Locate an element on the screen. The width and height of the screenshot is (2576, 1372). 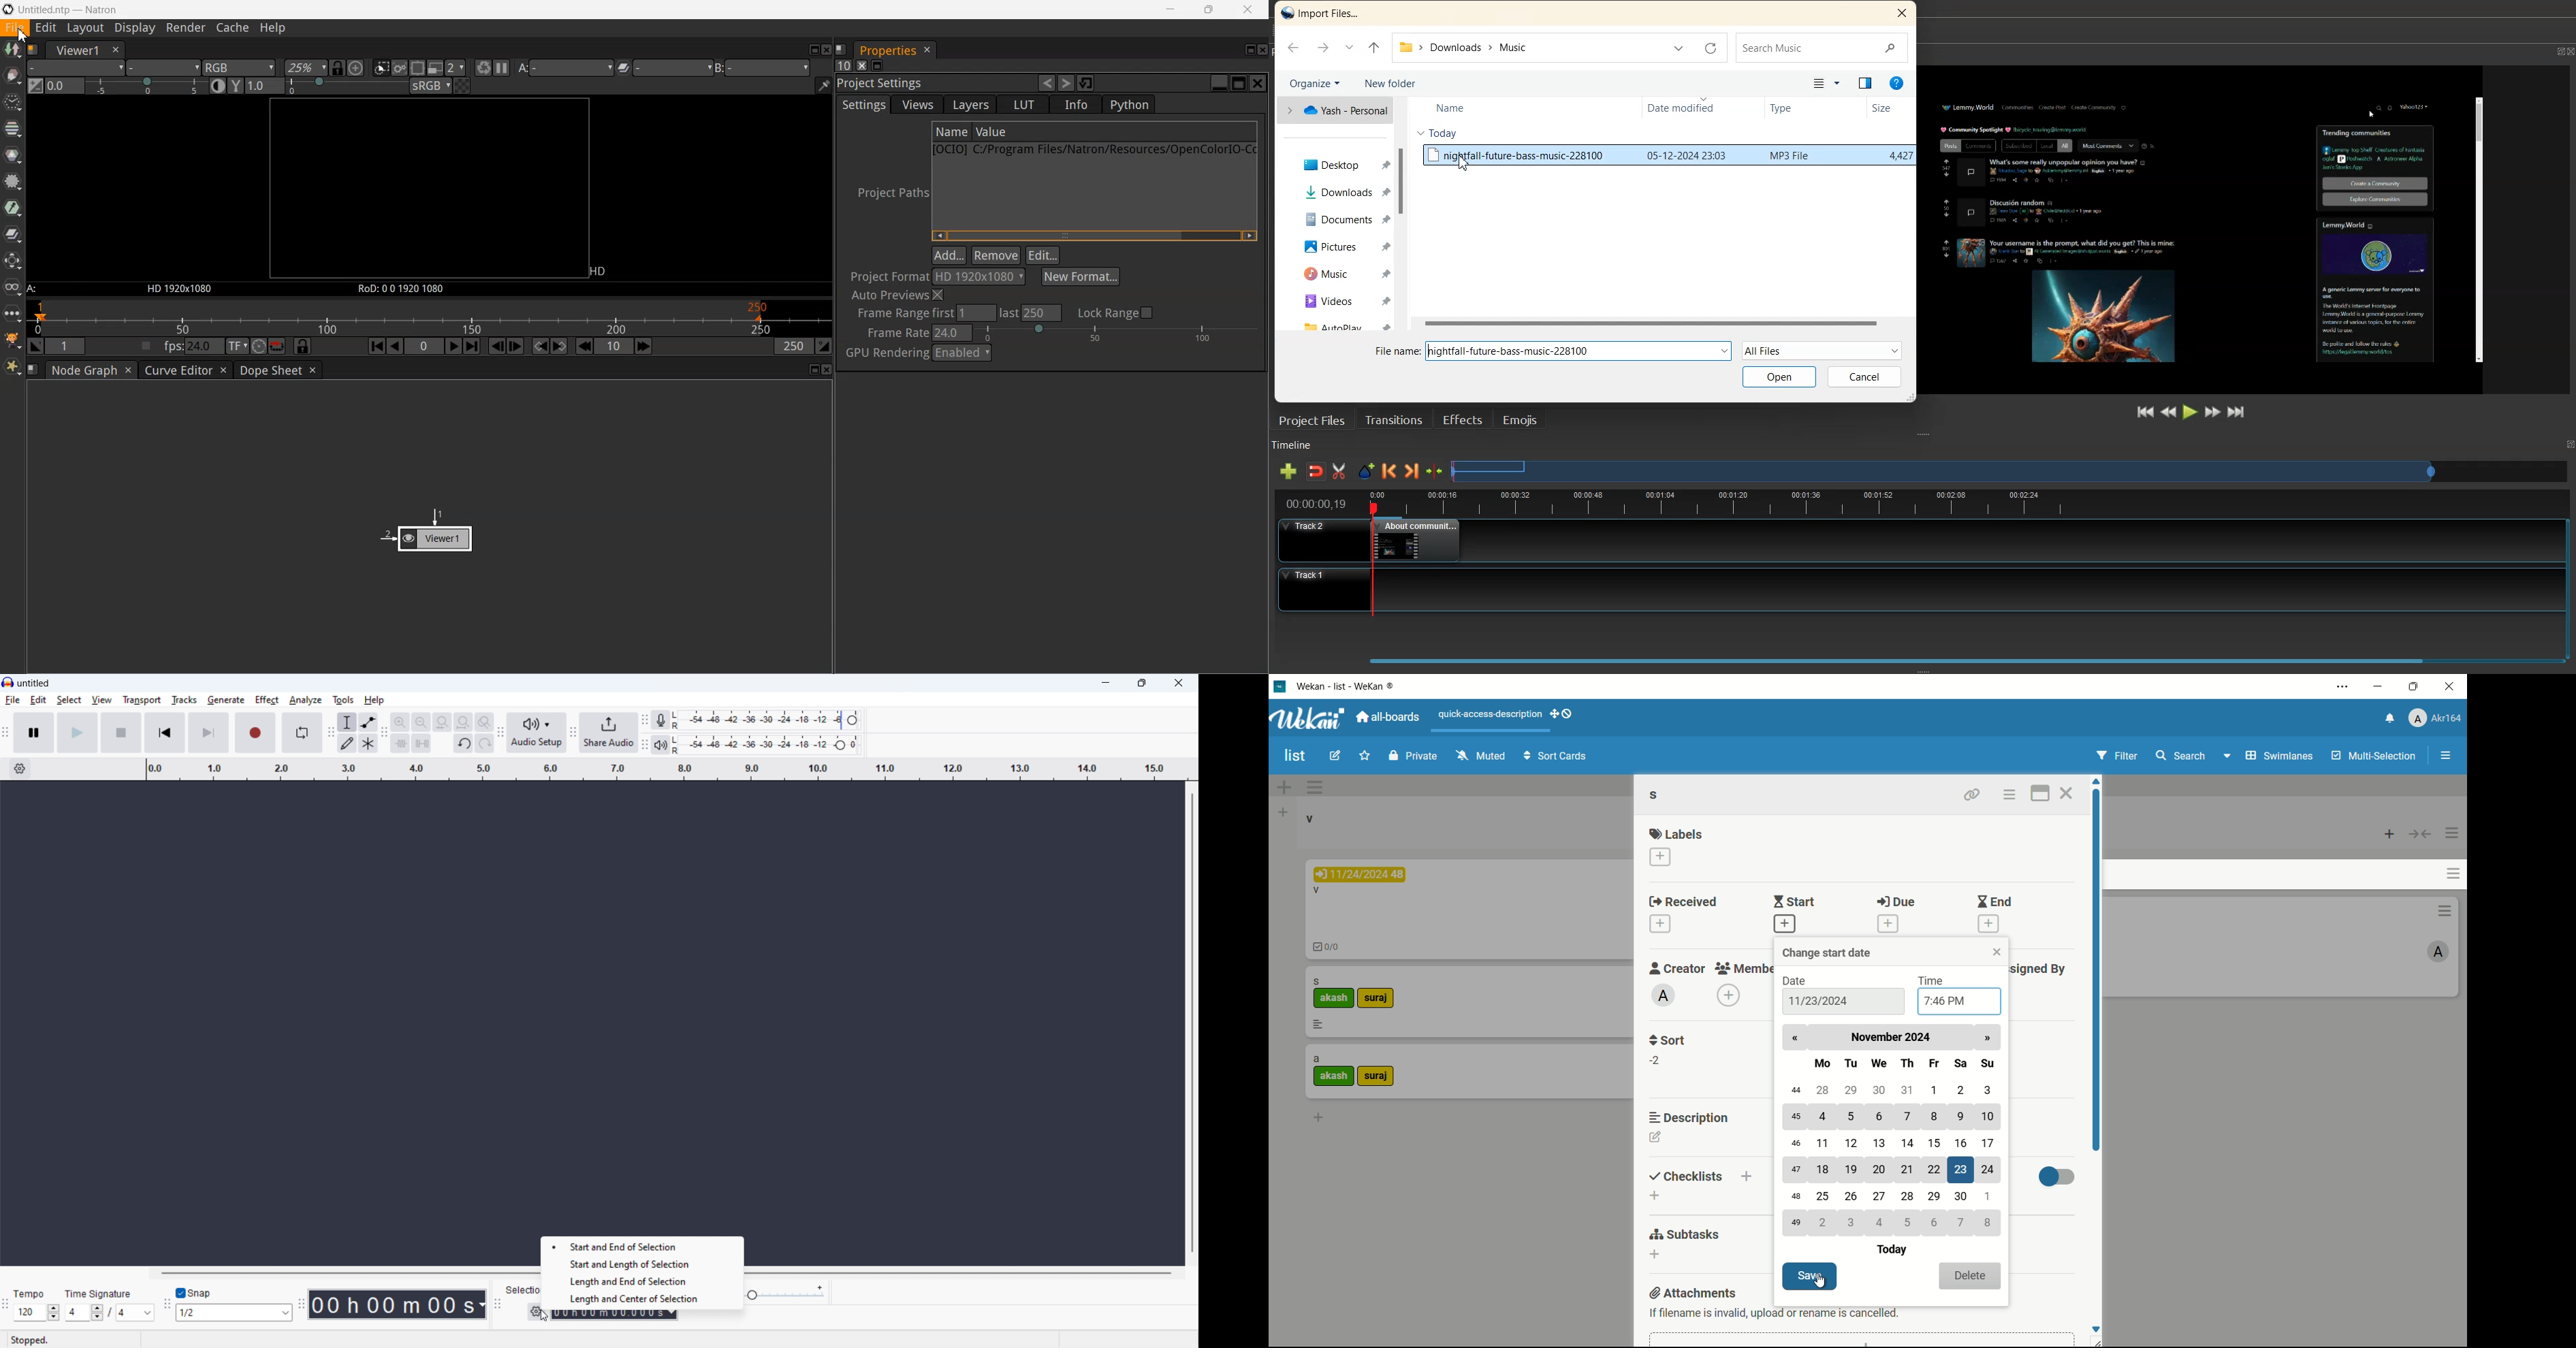
draw tool is located at coordinates (347, 743).